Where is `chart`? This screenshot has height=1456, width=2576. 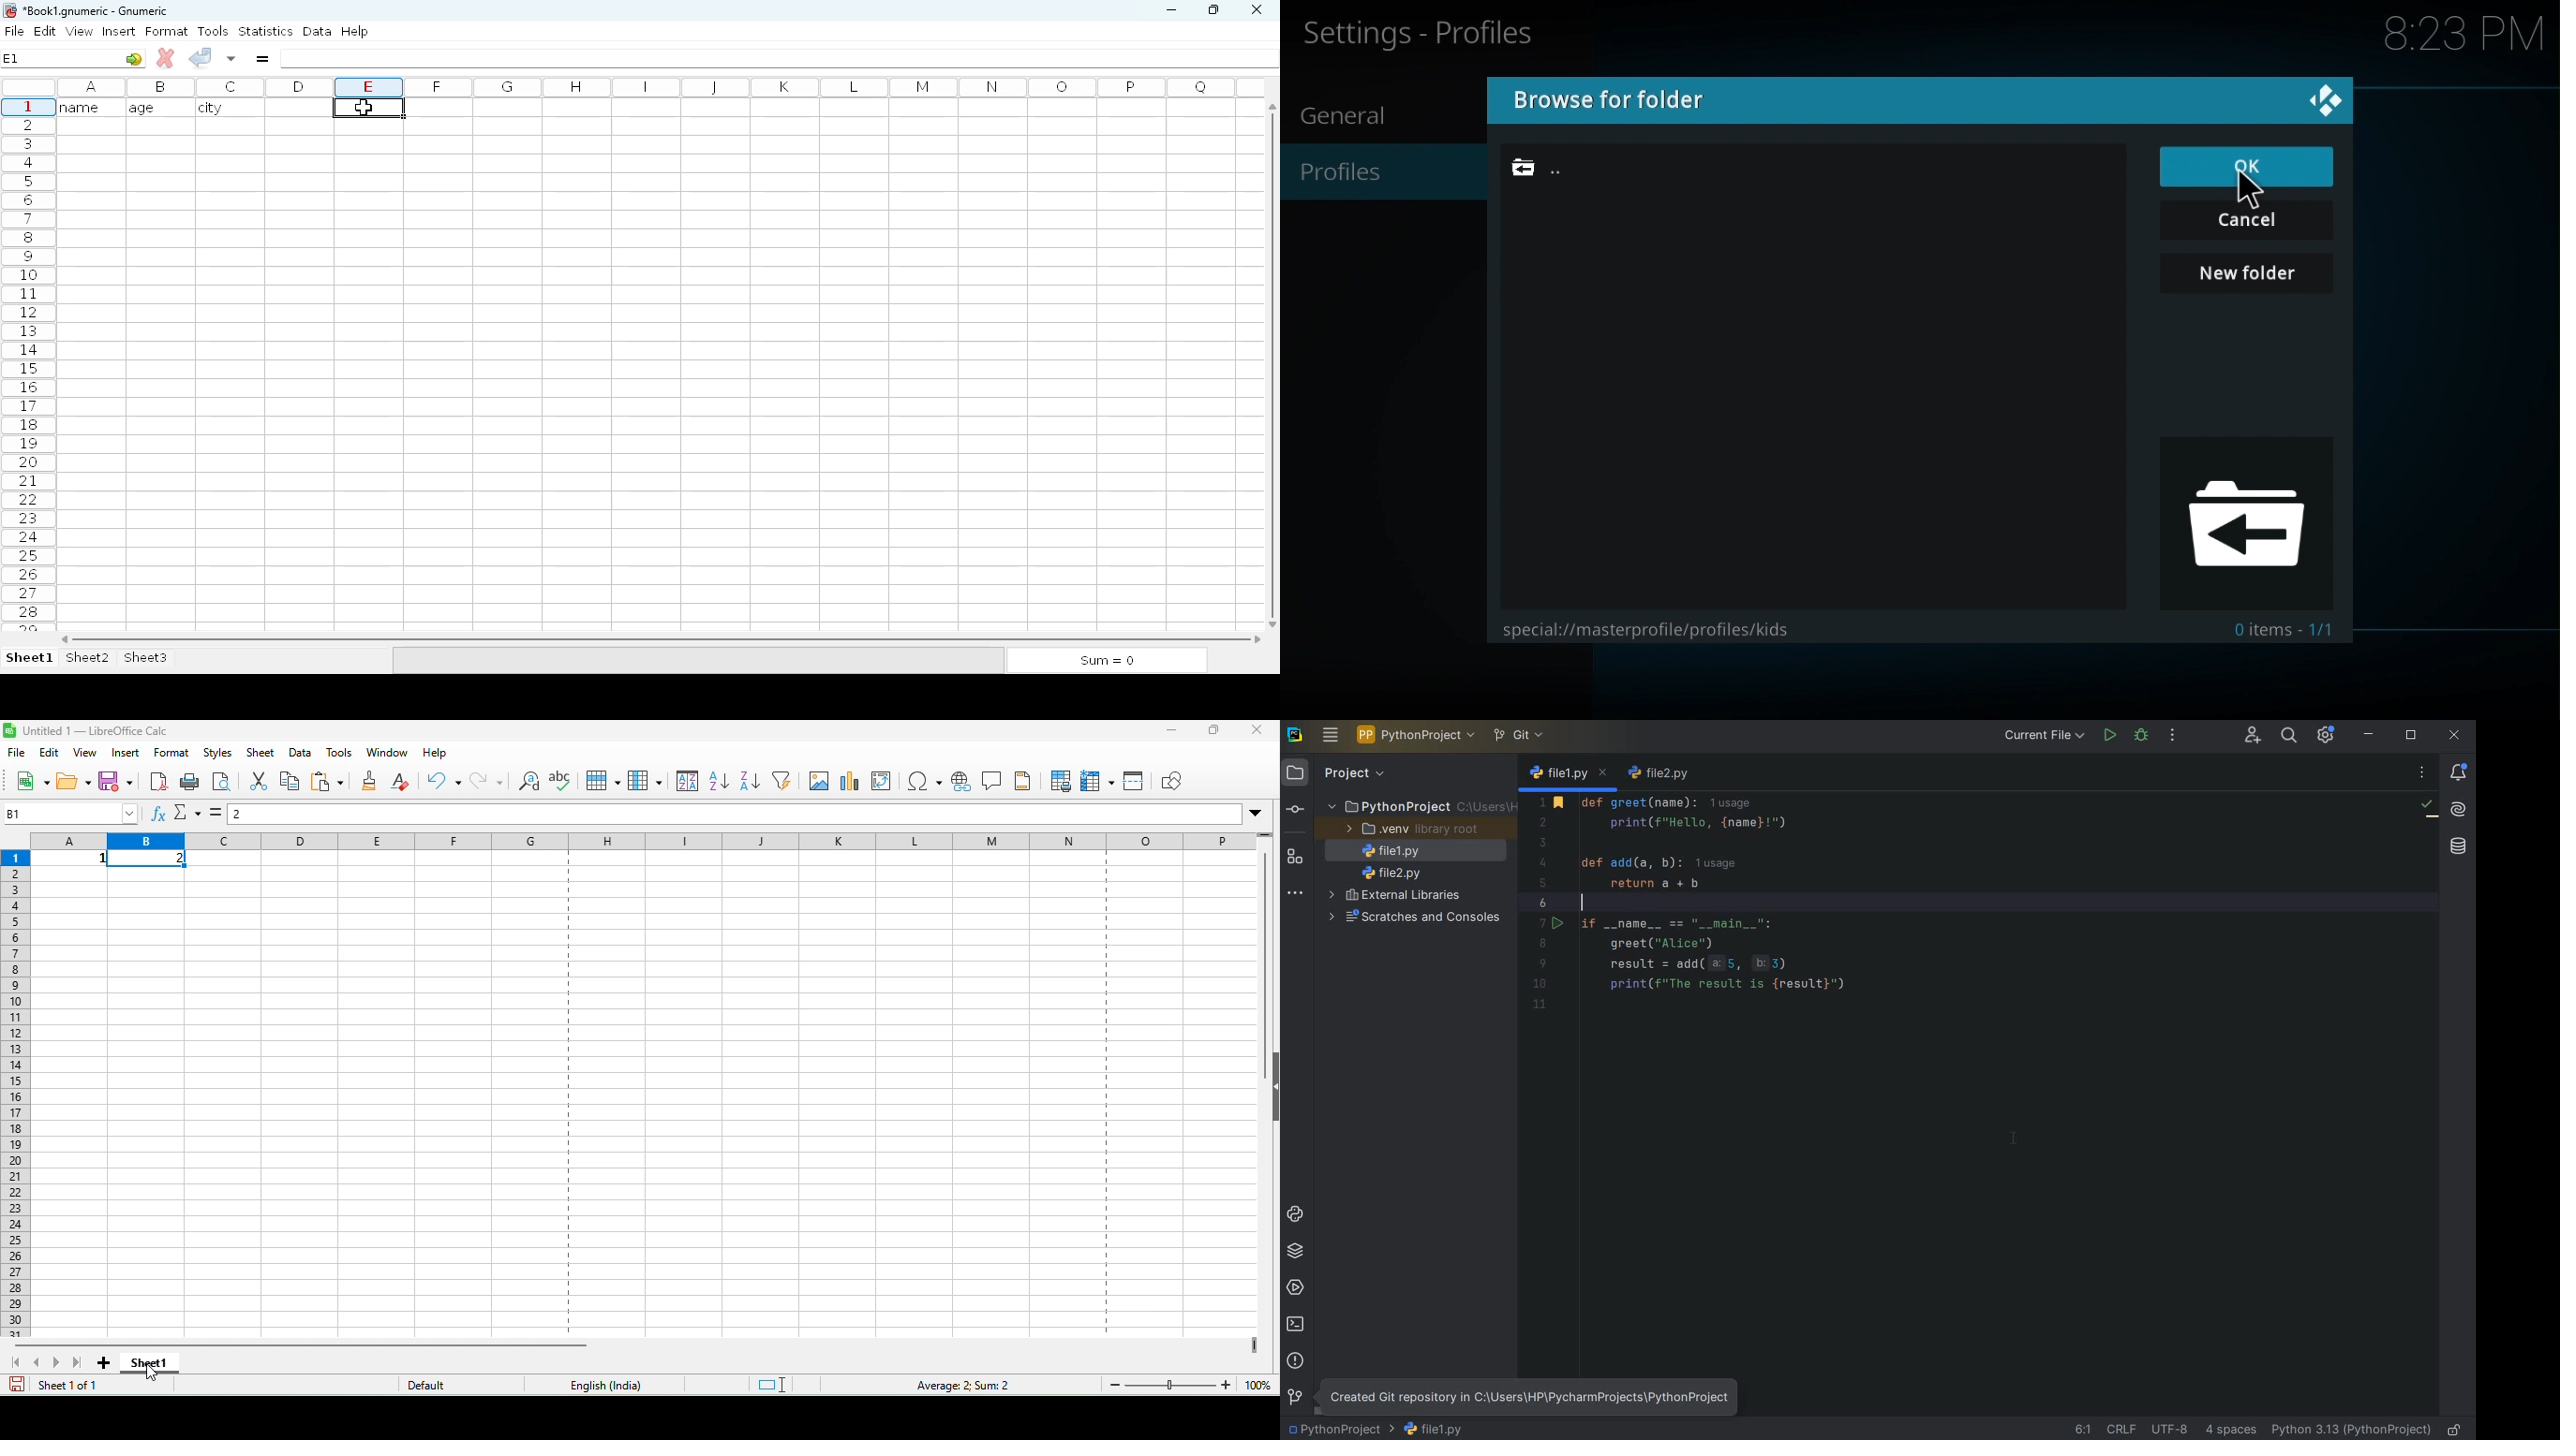 chart is located at coordinates (851, 784).